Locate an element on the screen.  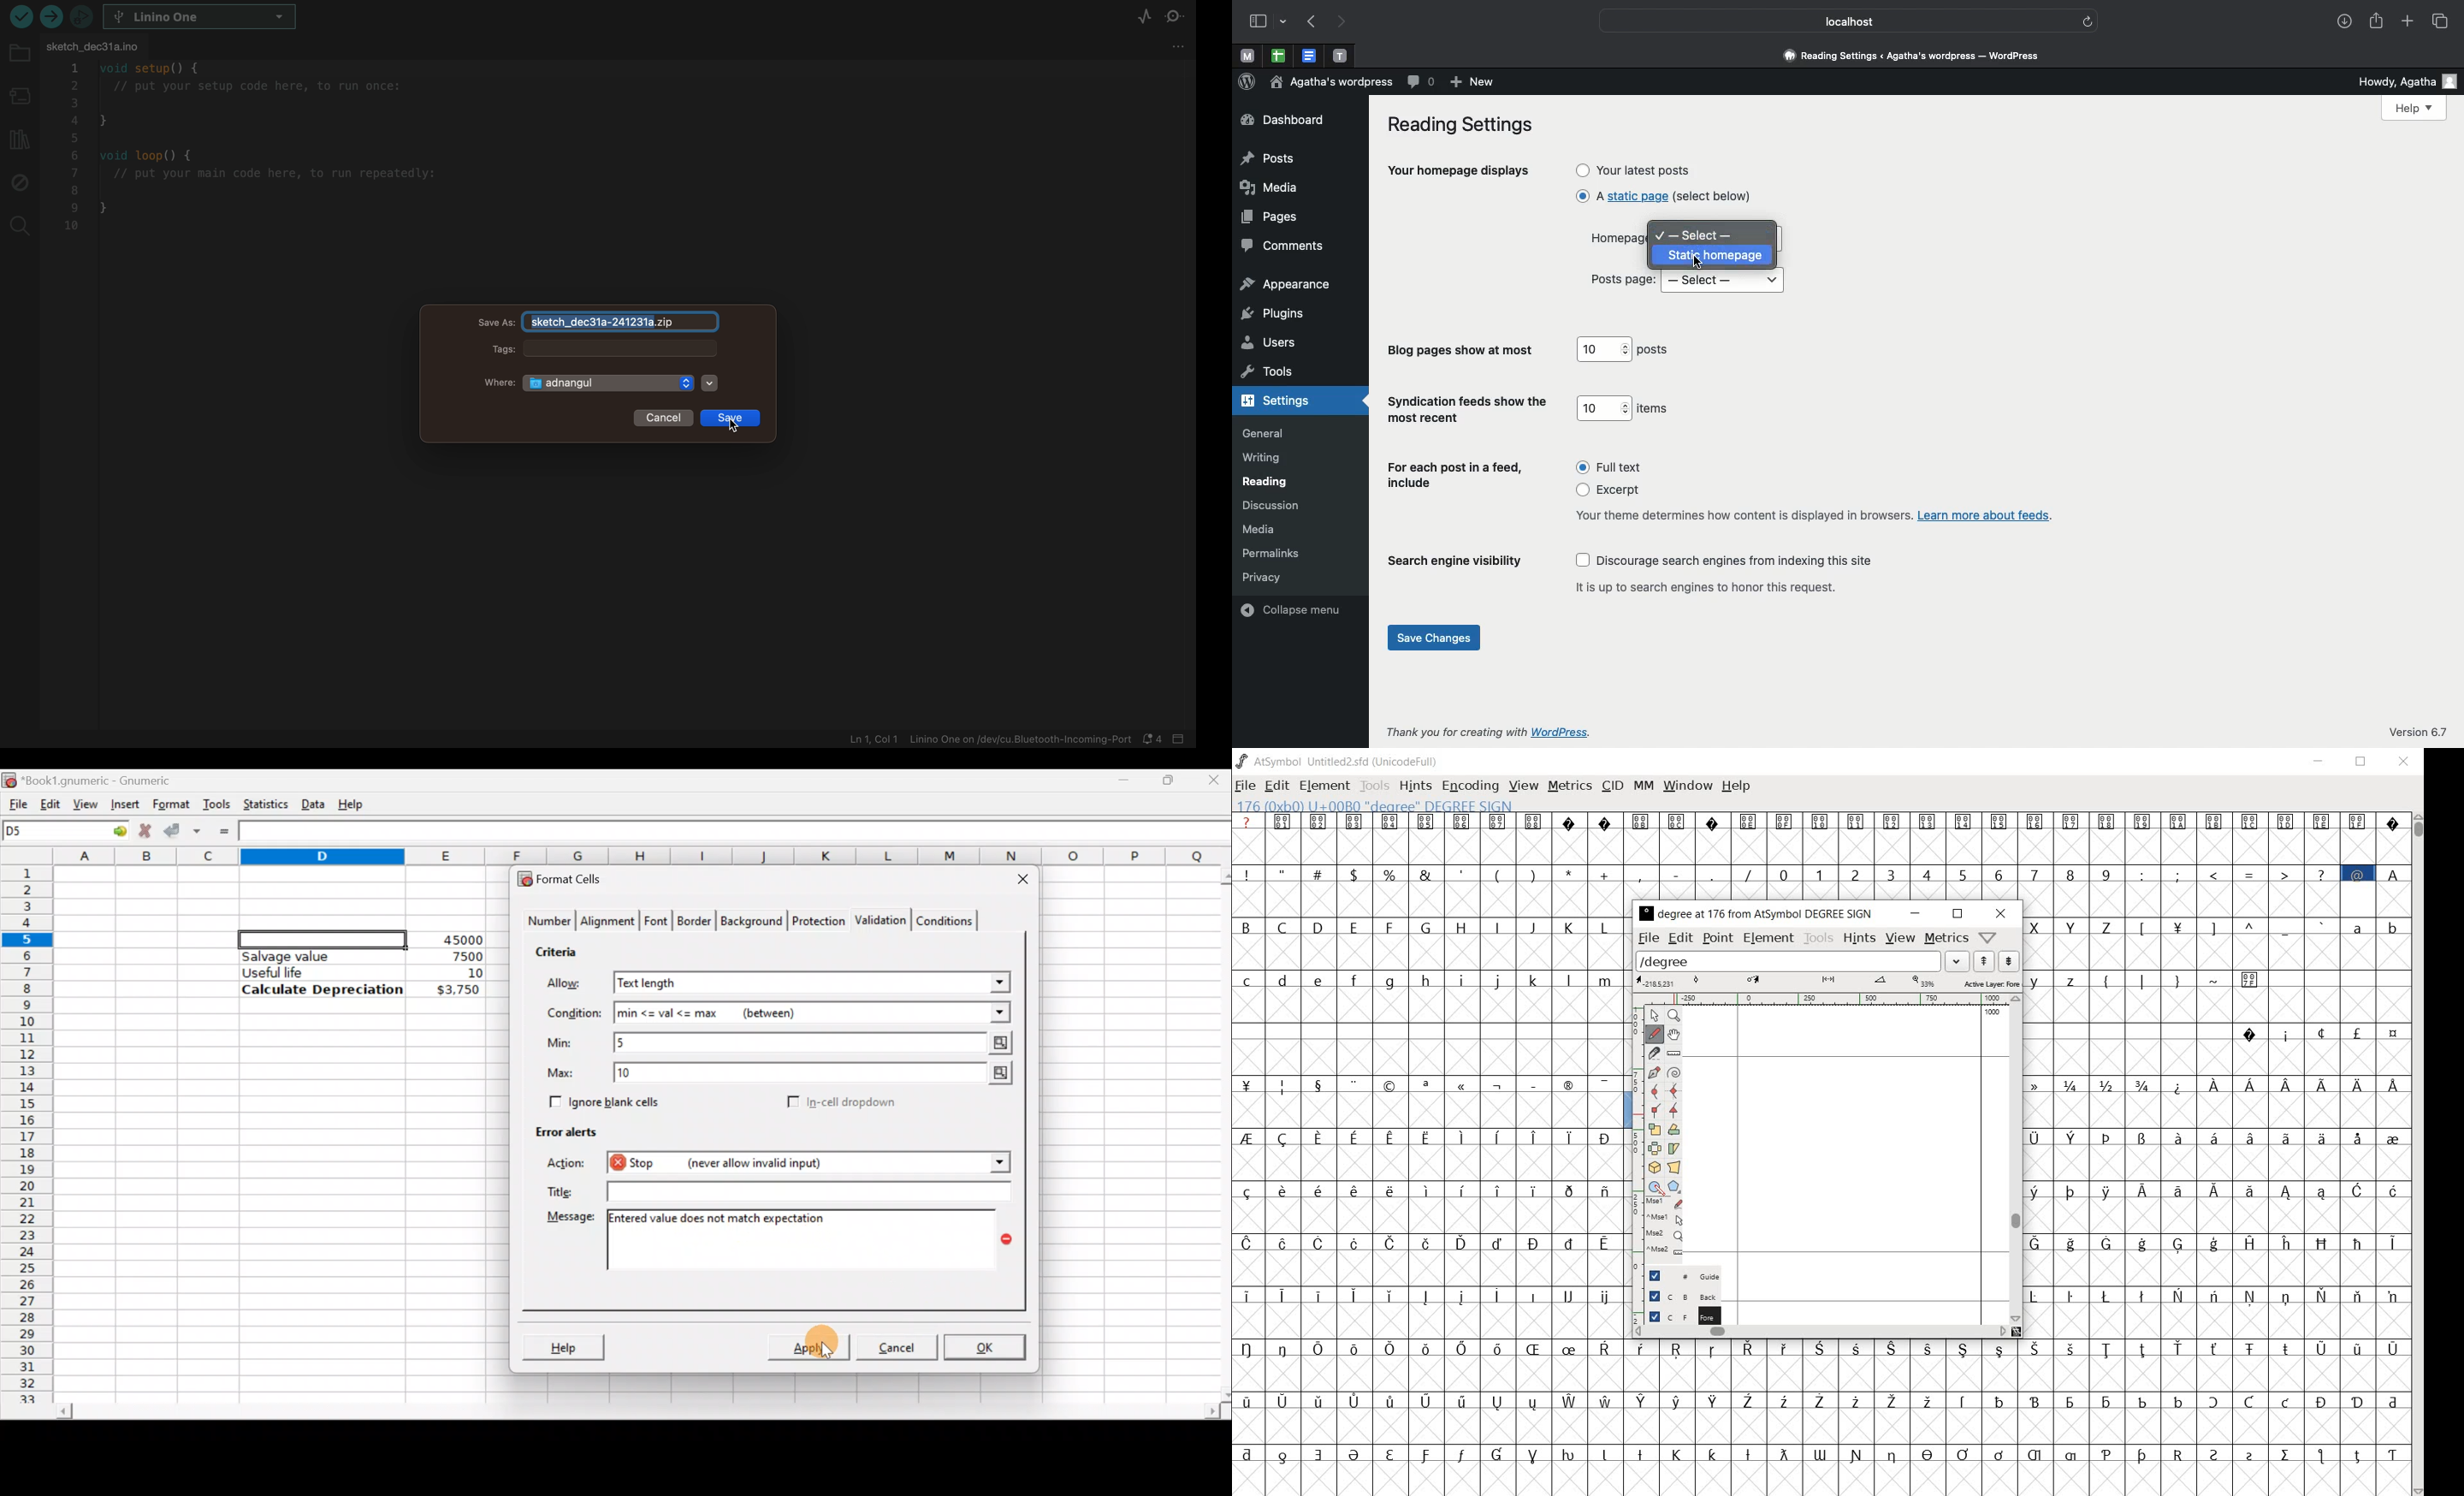
file is located at coordinates (1245, 787).